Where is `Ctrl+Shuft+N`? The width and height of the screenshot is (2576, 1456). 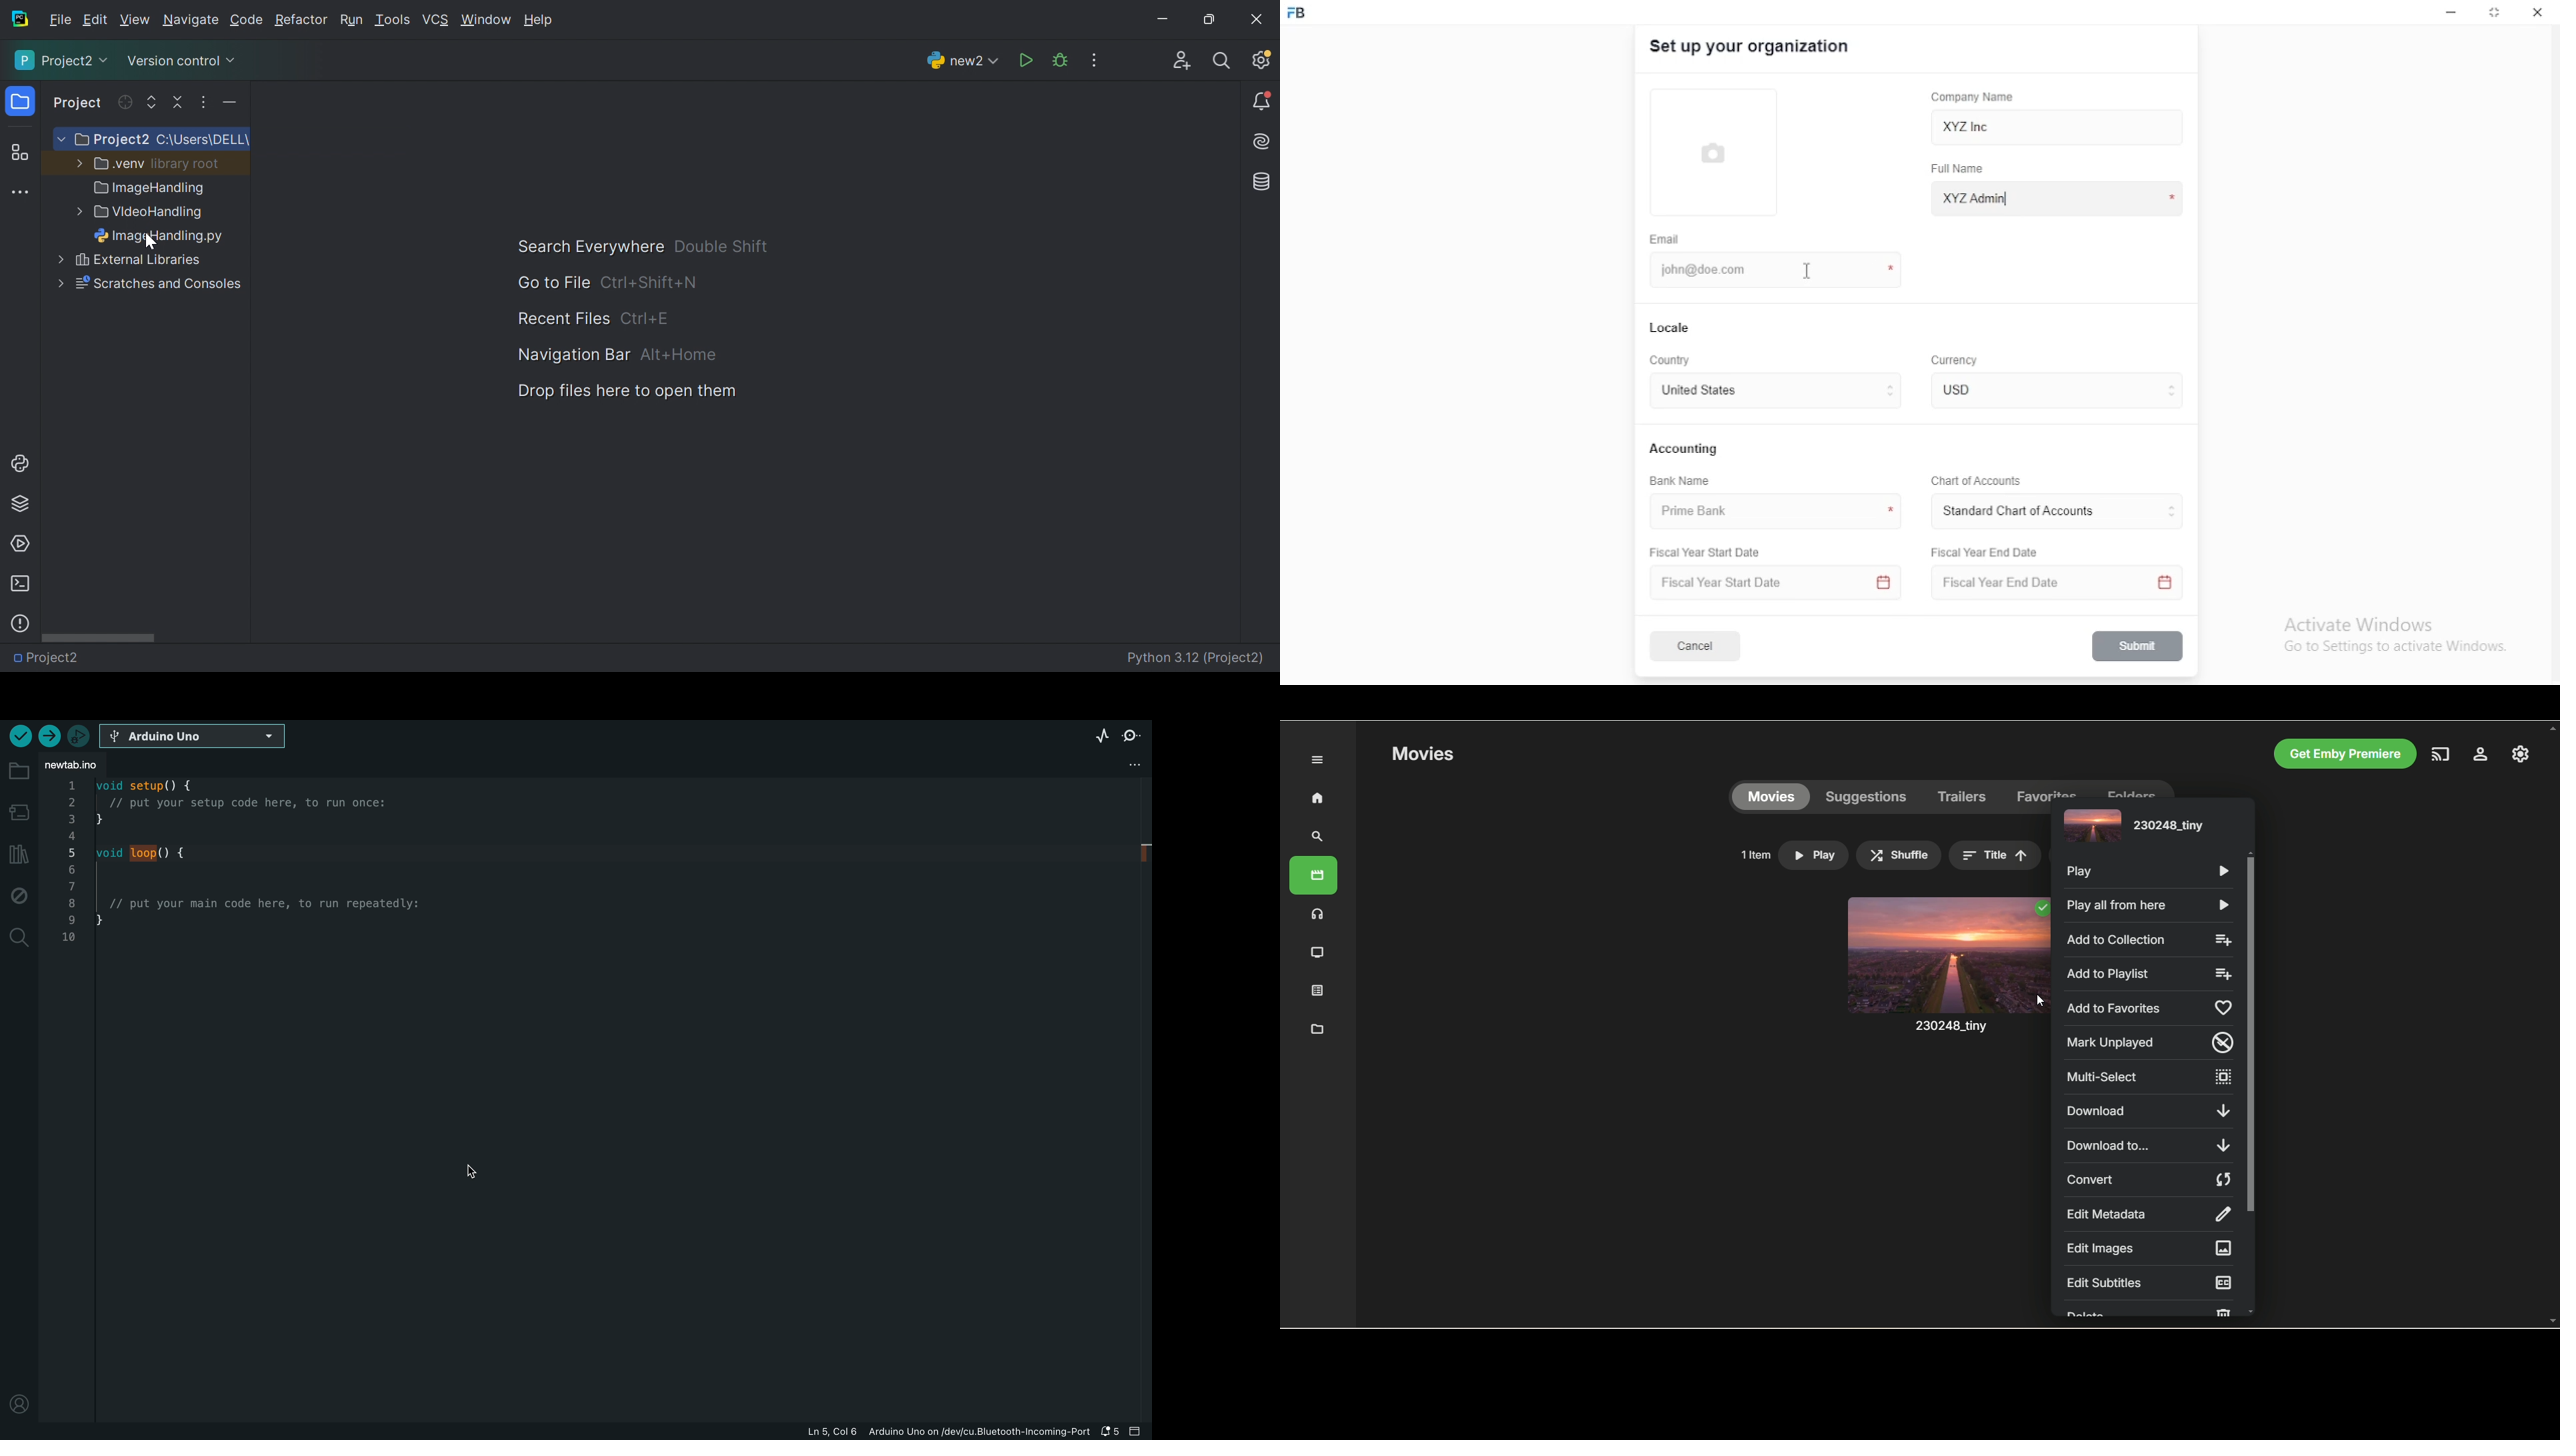
Ctrl+Shuft+N is located at coordinates (649, 283).